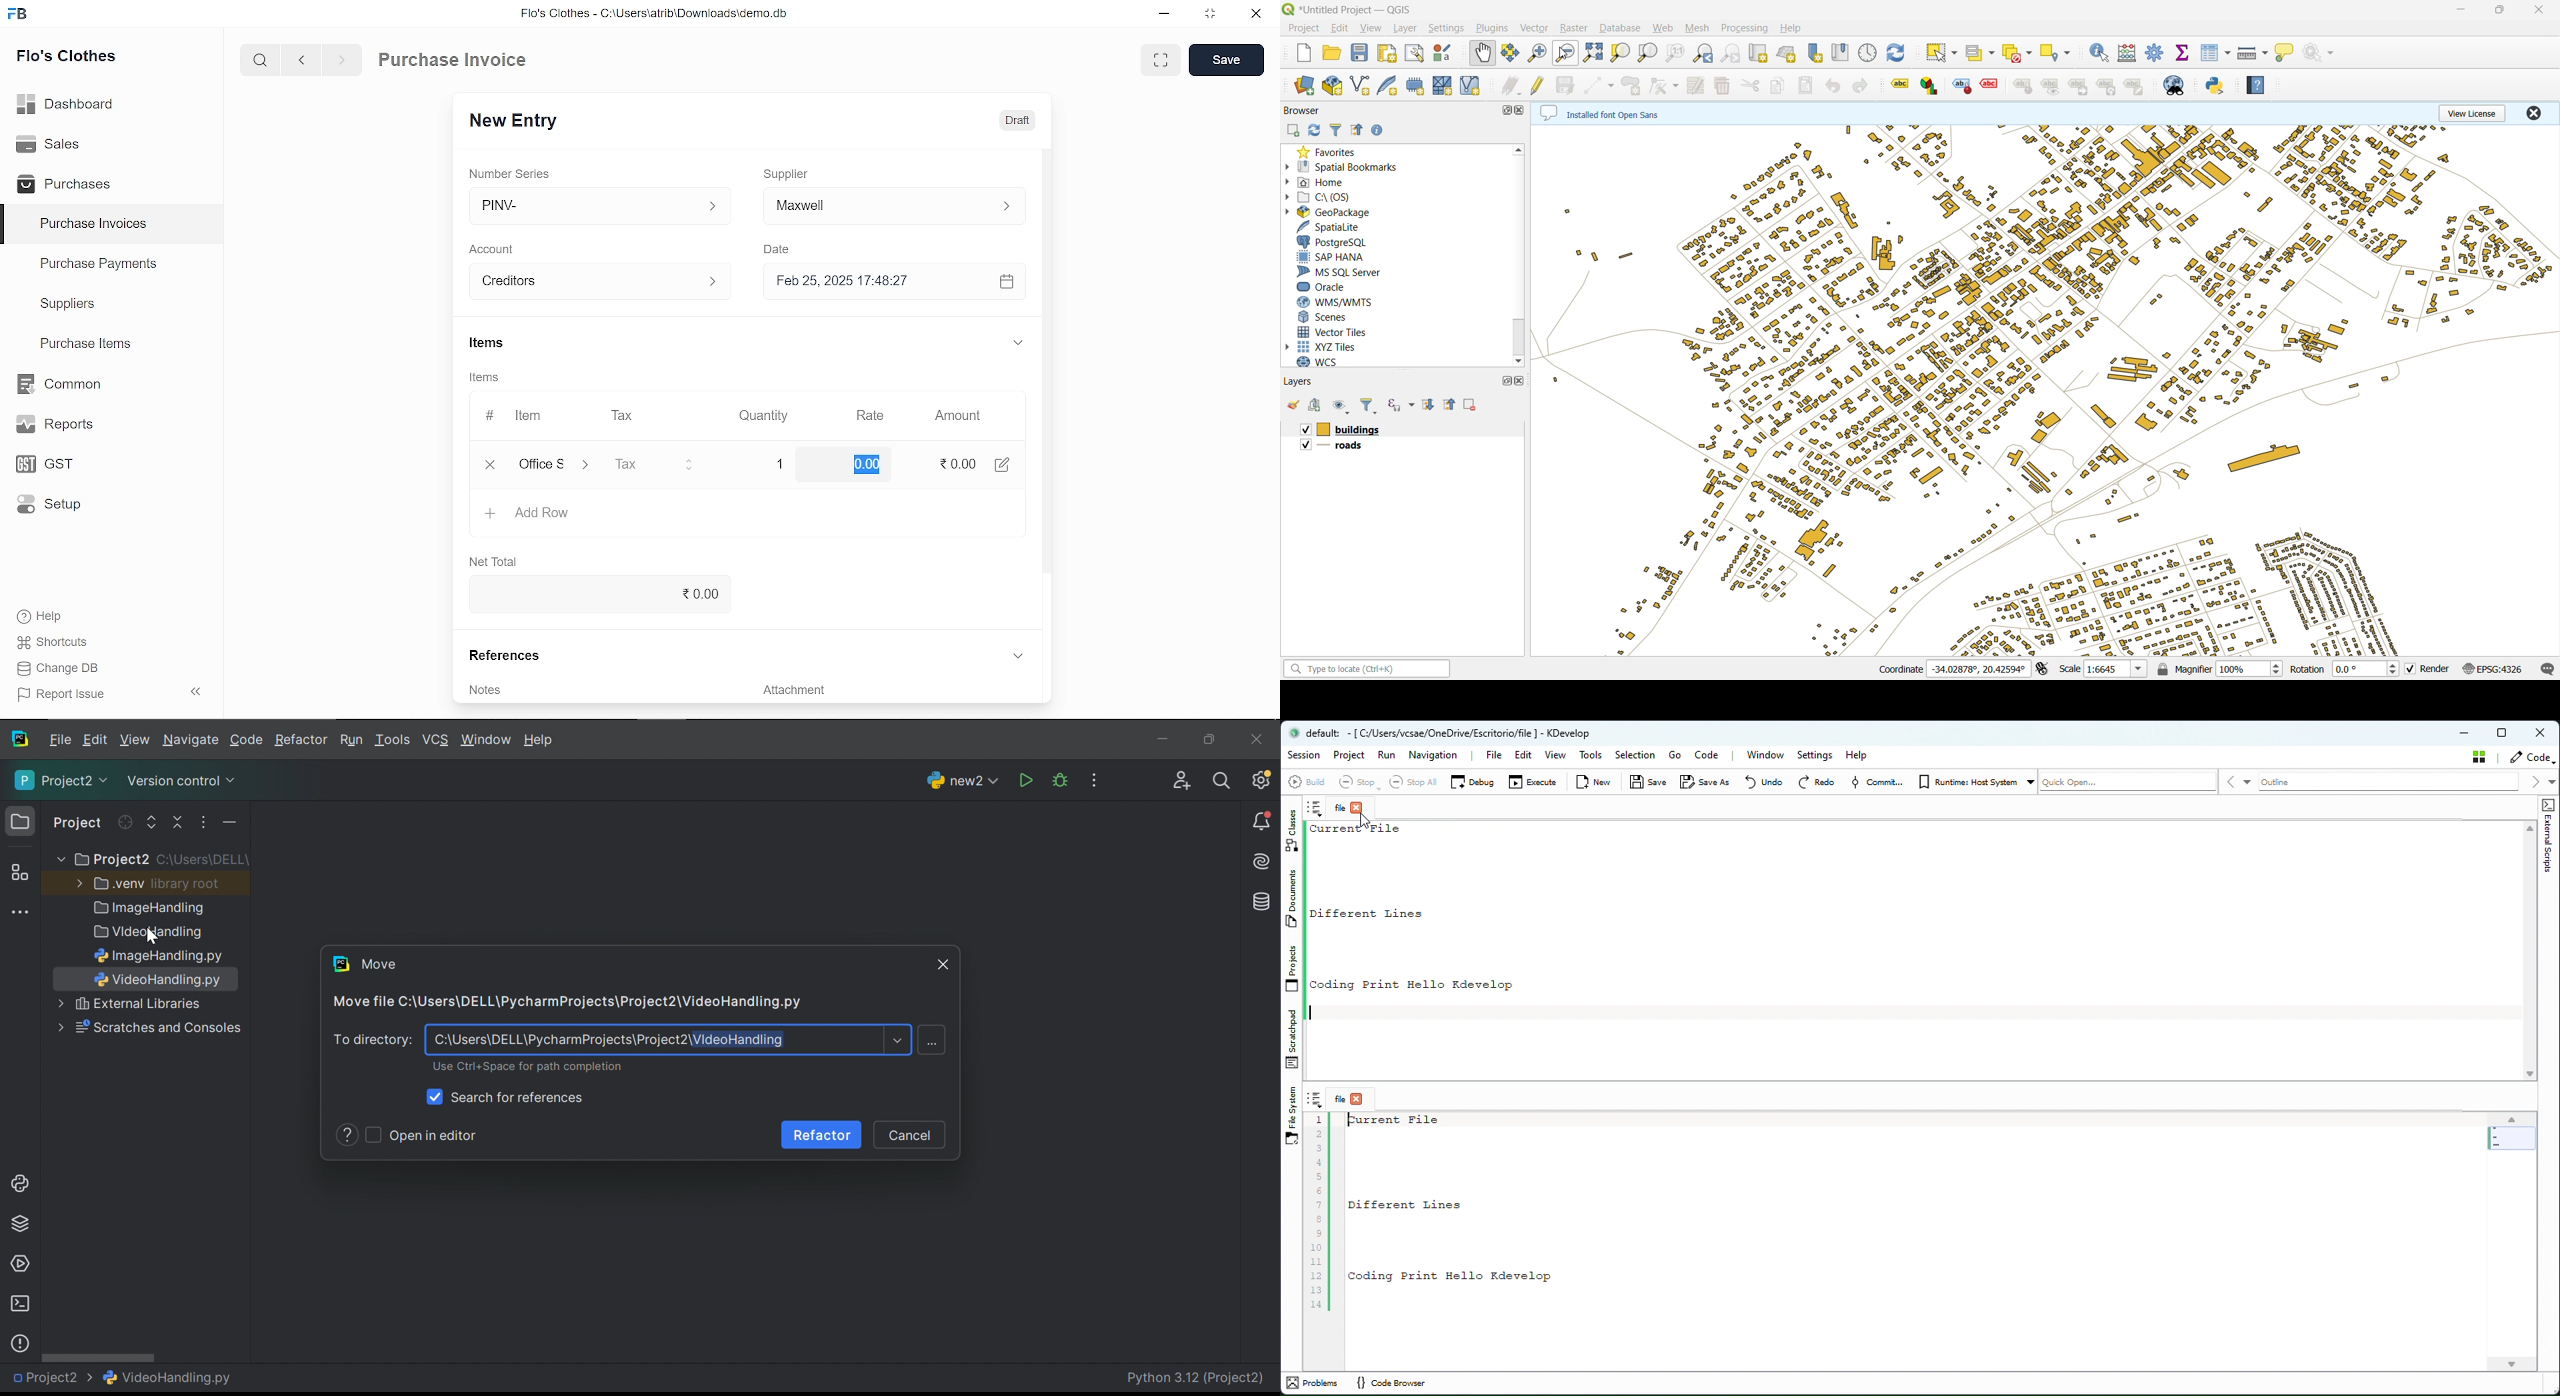 The height and width of the screenshot is (1400, 2576). Describe the element at coordinates (1592, 754) in the screenshot. I see `Tools` at that location.